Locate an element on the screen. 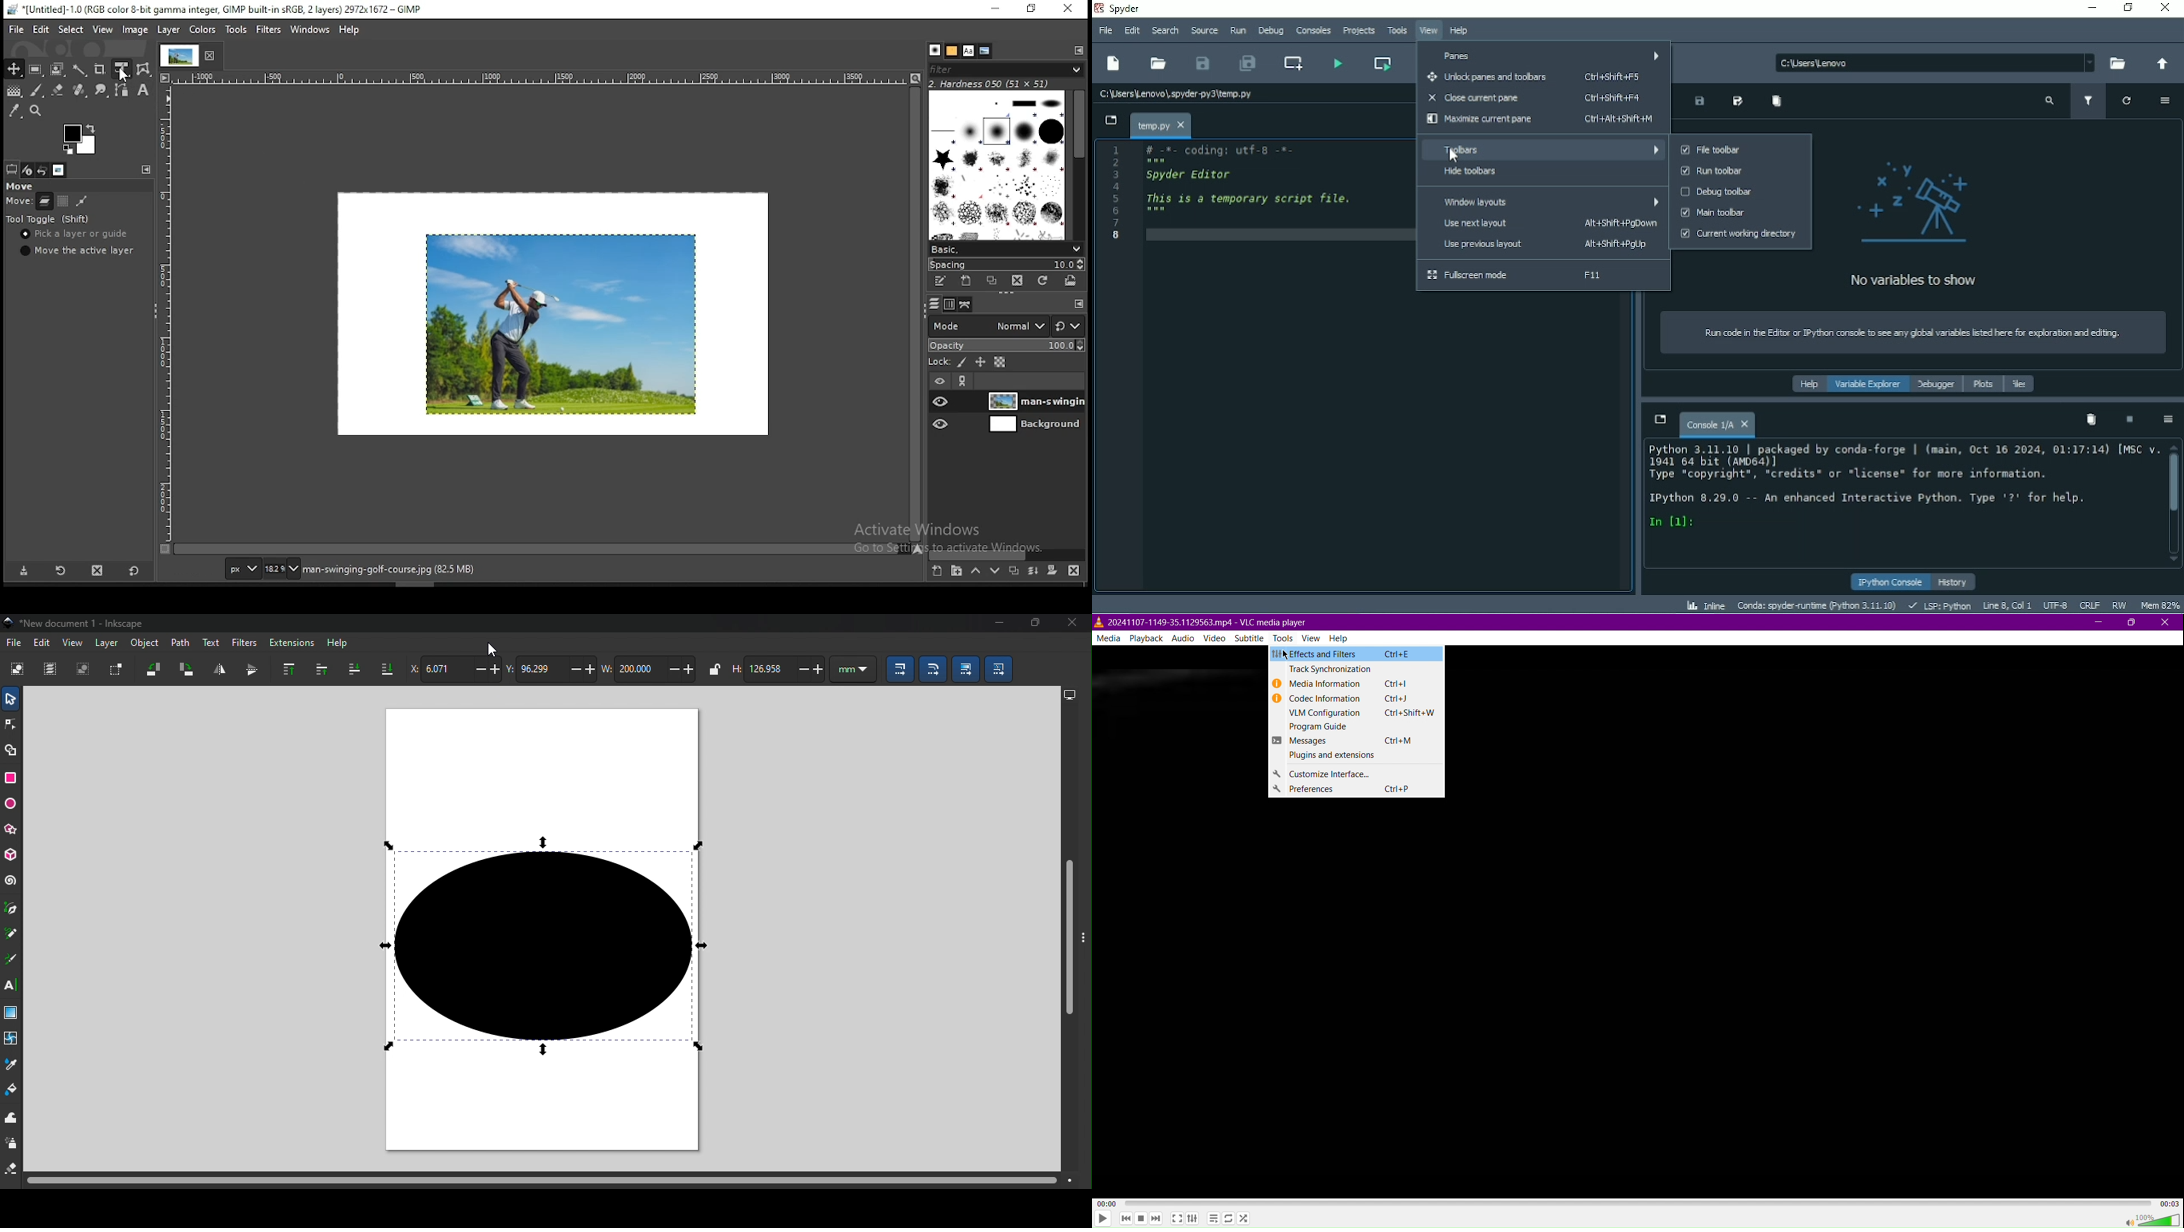 This screenshot has height=1232, width=2184. Browse tabs is located at coordinates (1110, 121).